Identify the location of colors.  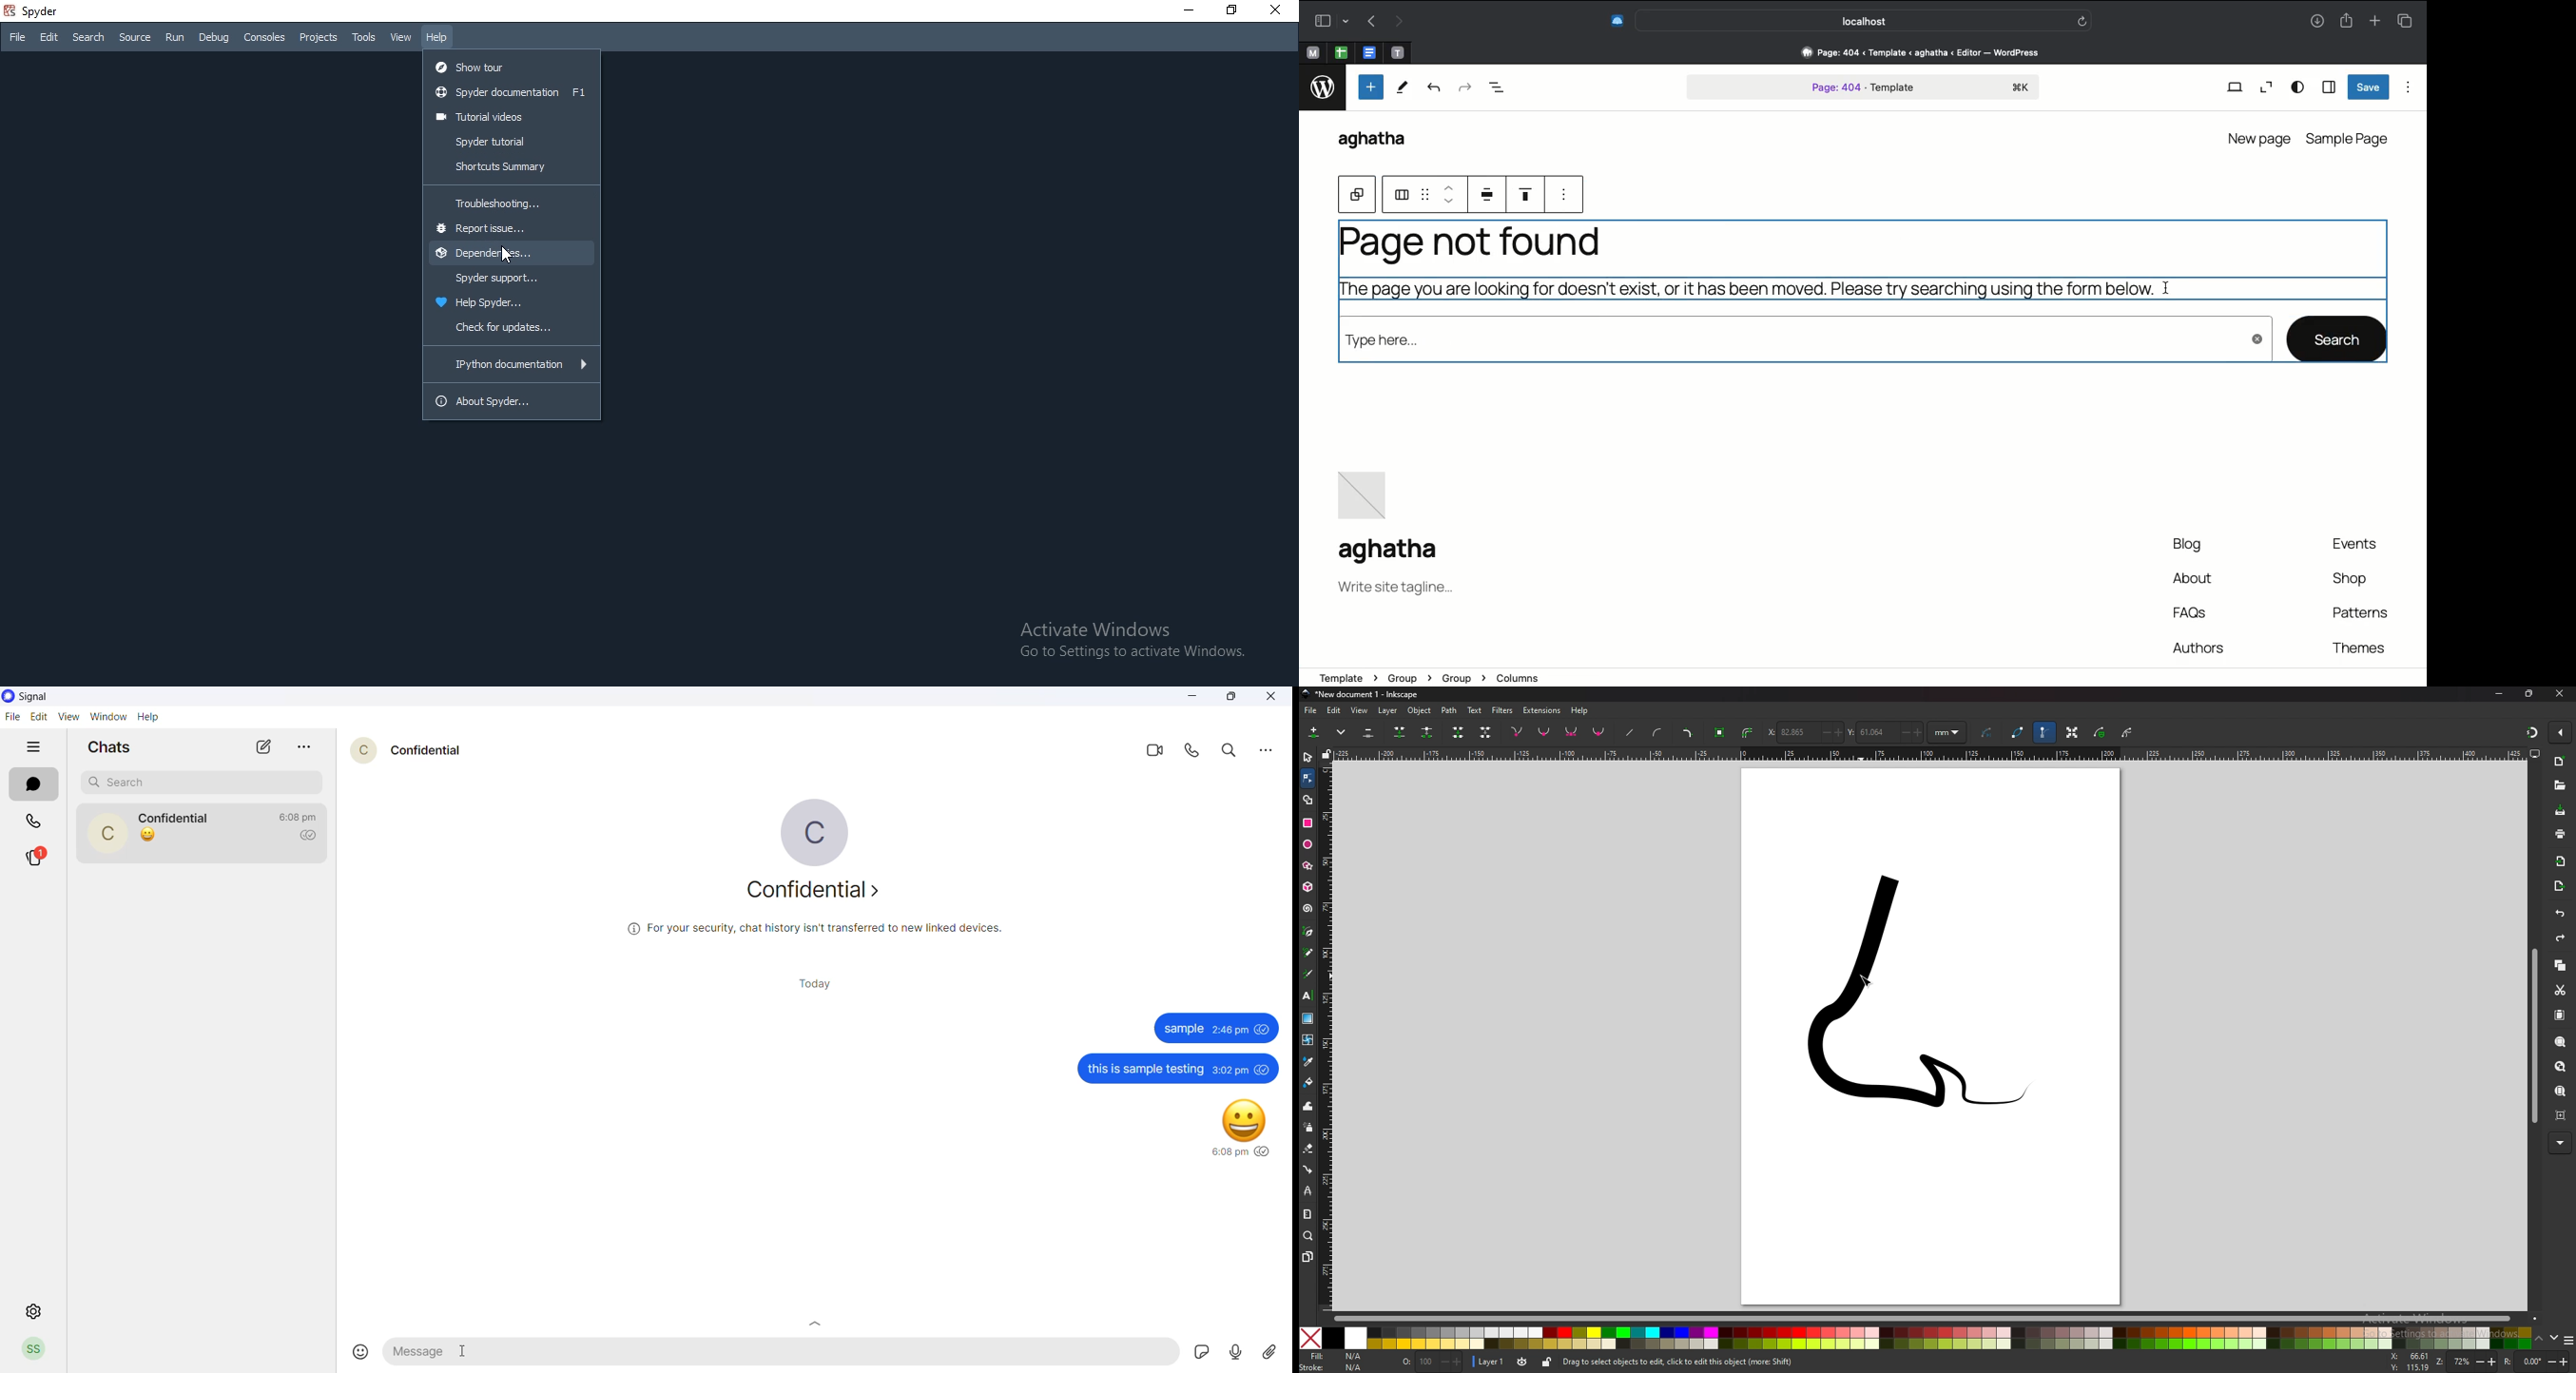
(1914, 1338).